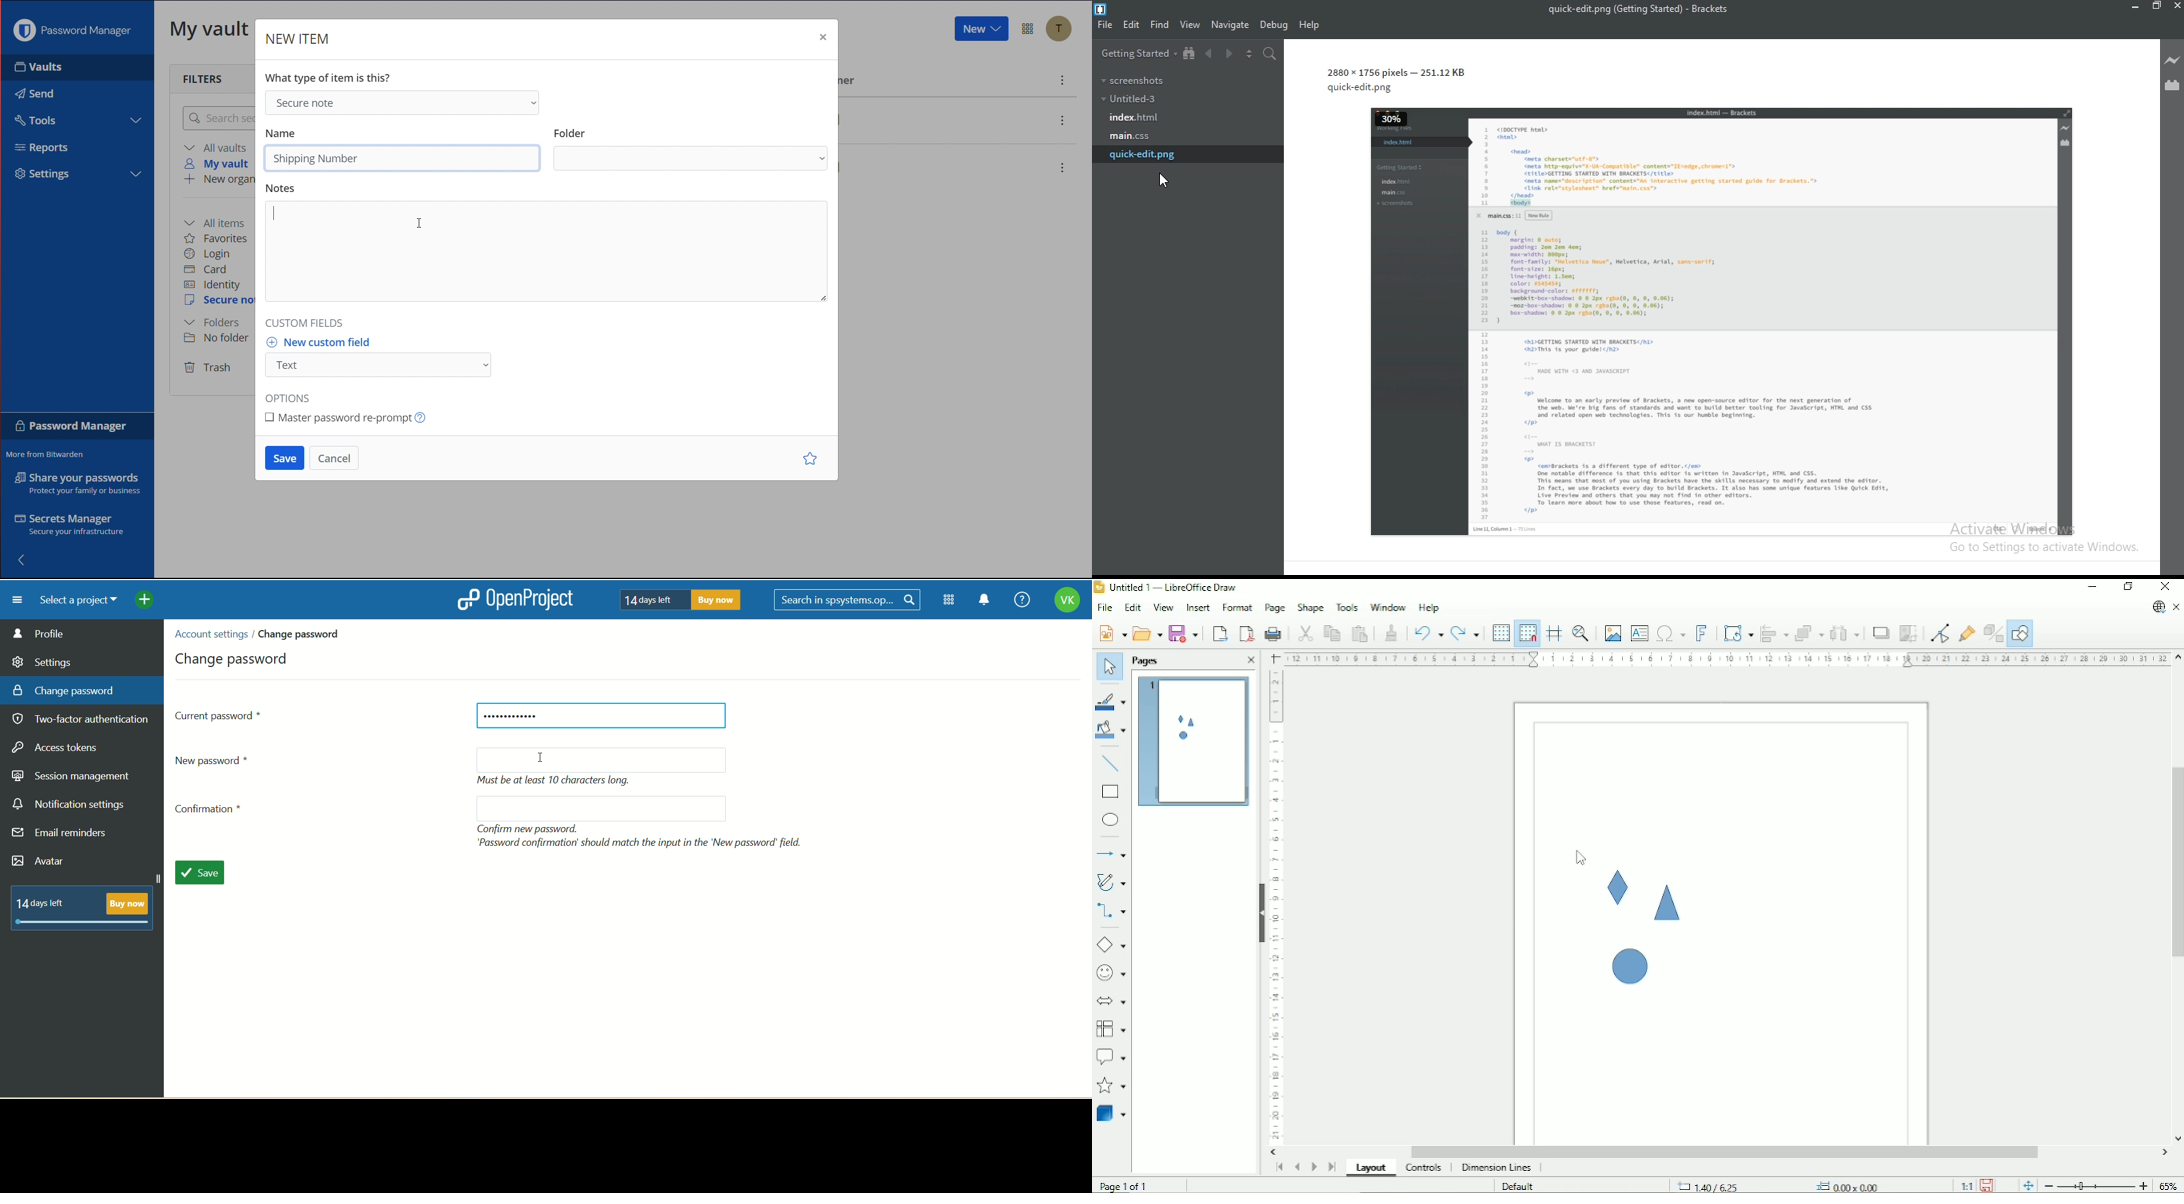  Describe the element at coordinates (42, 147) in the screenshot. I see `Reports` at that location.